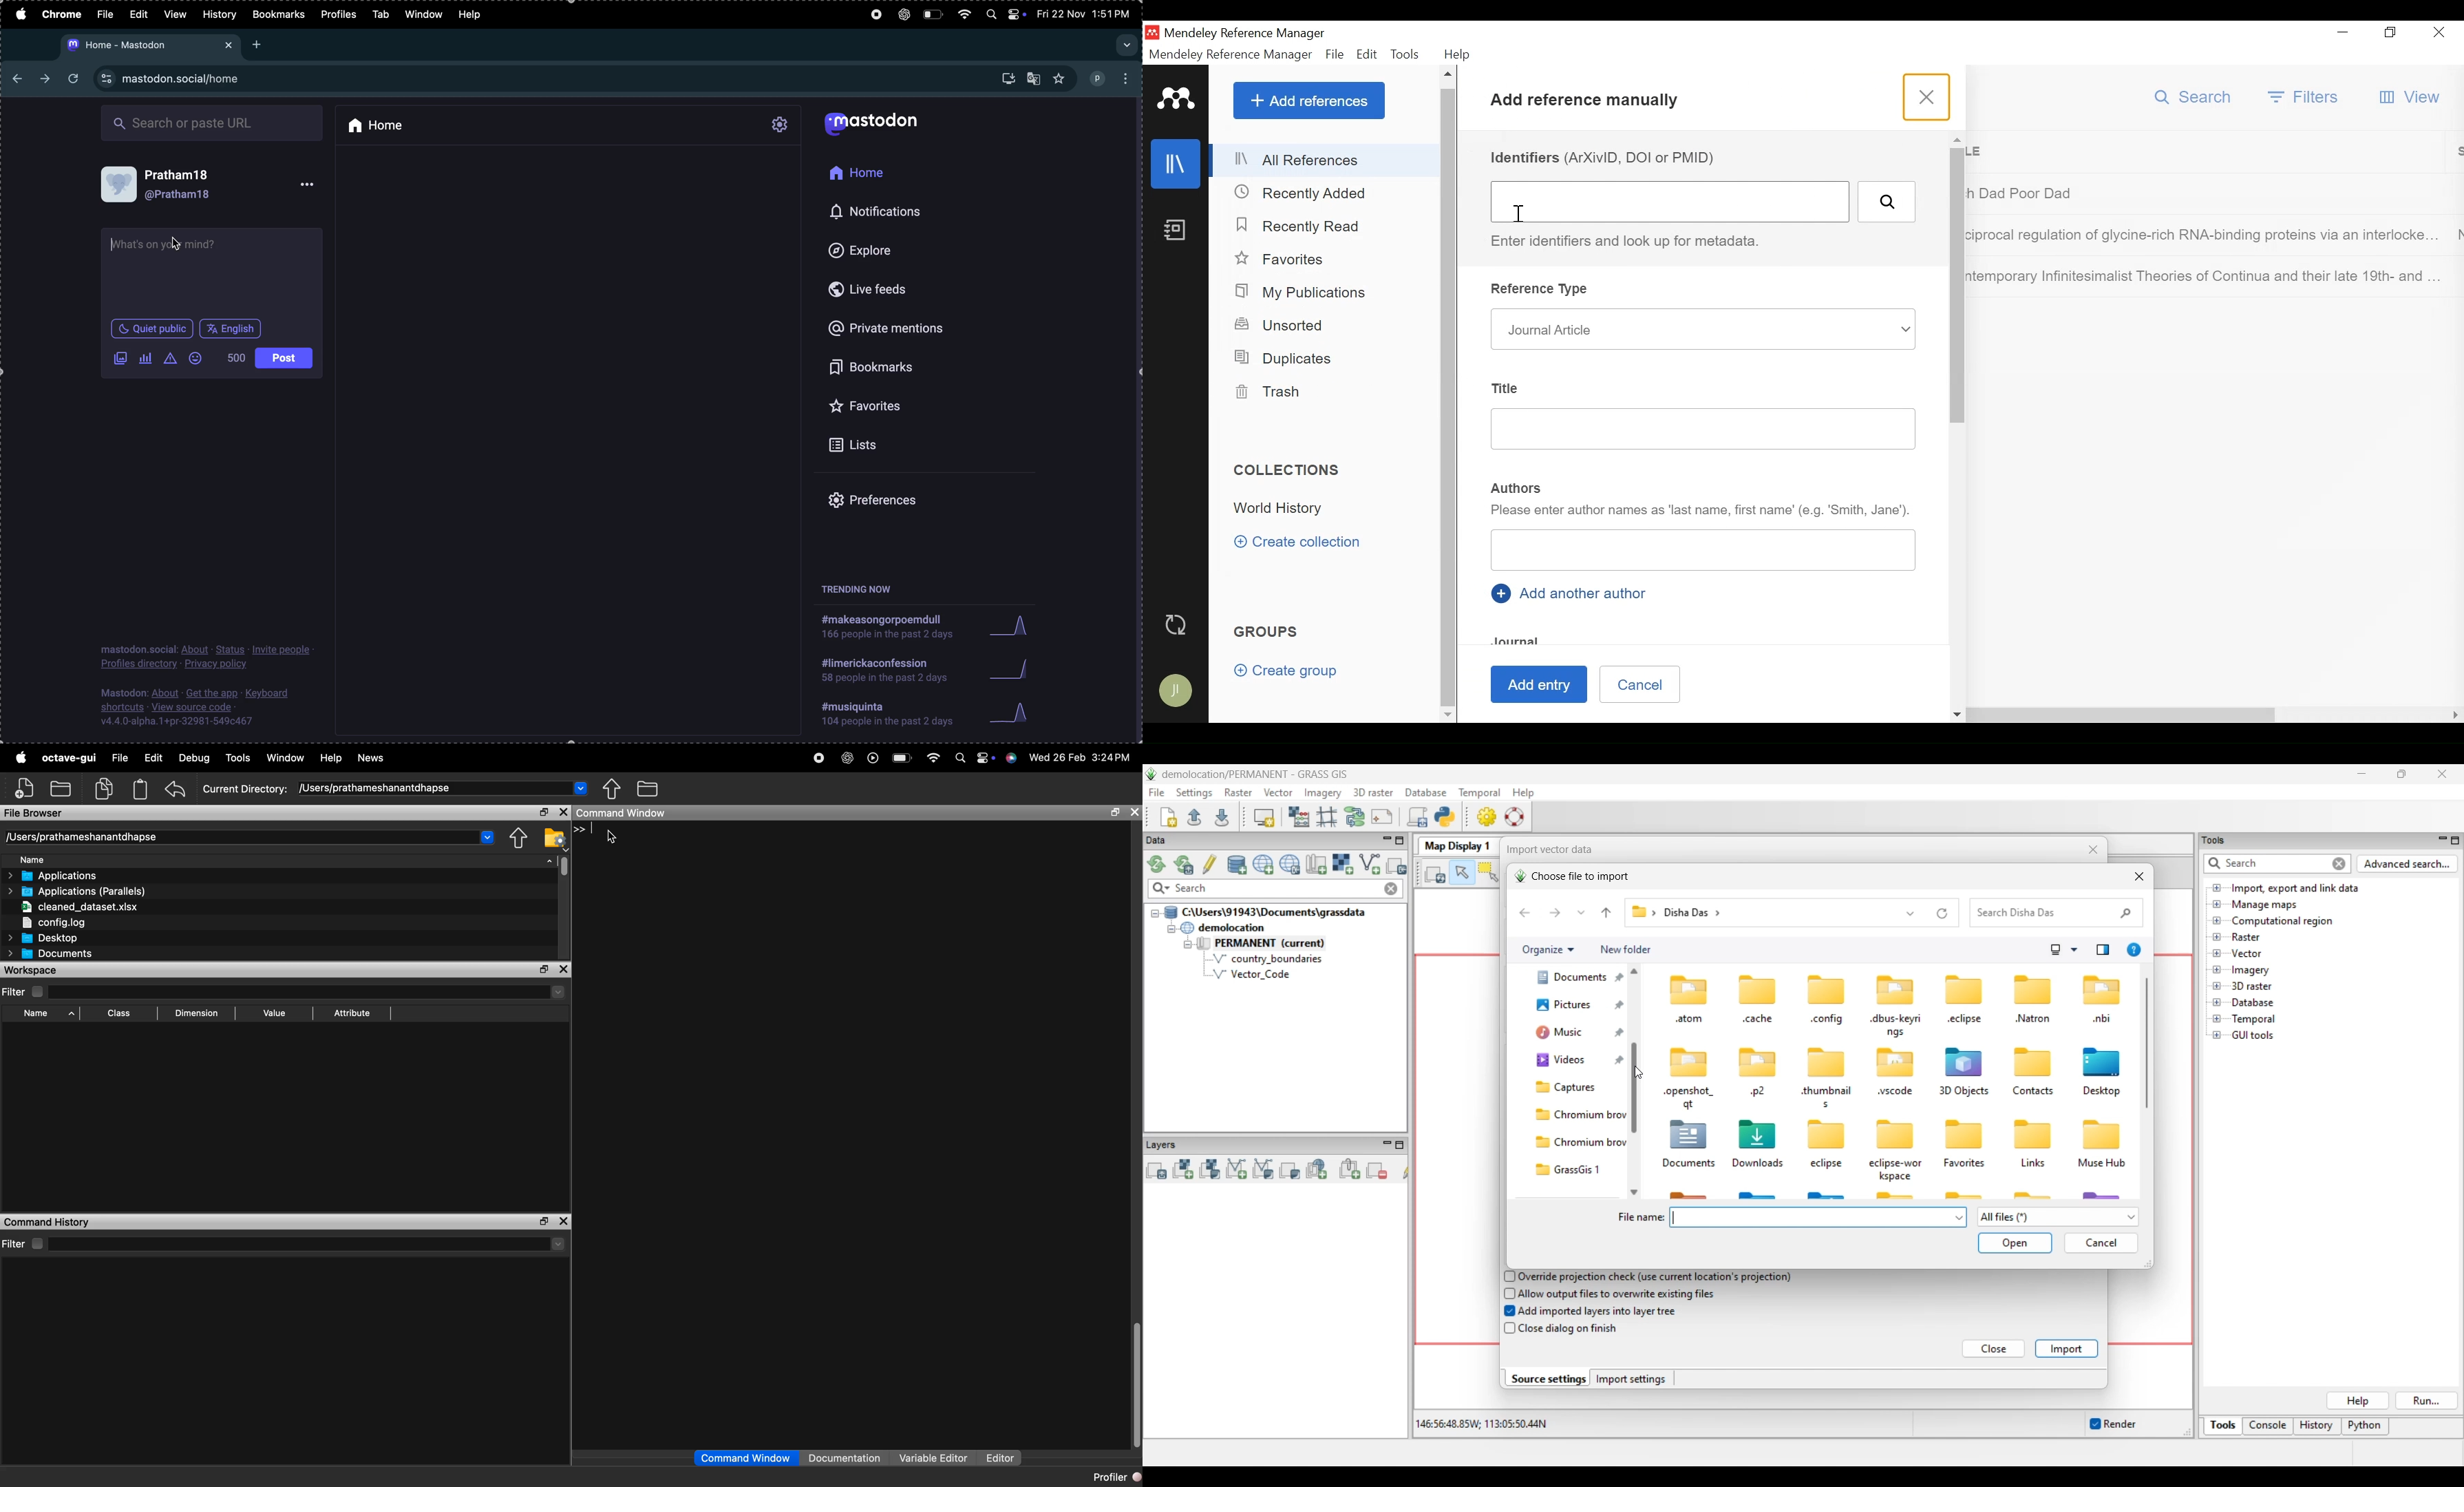 Image resolution: width=2464 pixels, height=1512 pixels. I want to click on favourites, so click(892, 409).